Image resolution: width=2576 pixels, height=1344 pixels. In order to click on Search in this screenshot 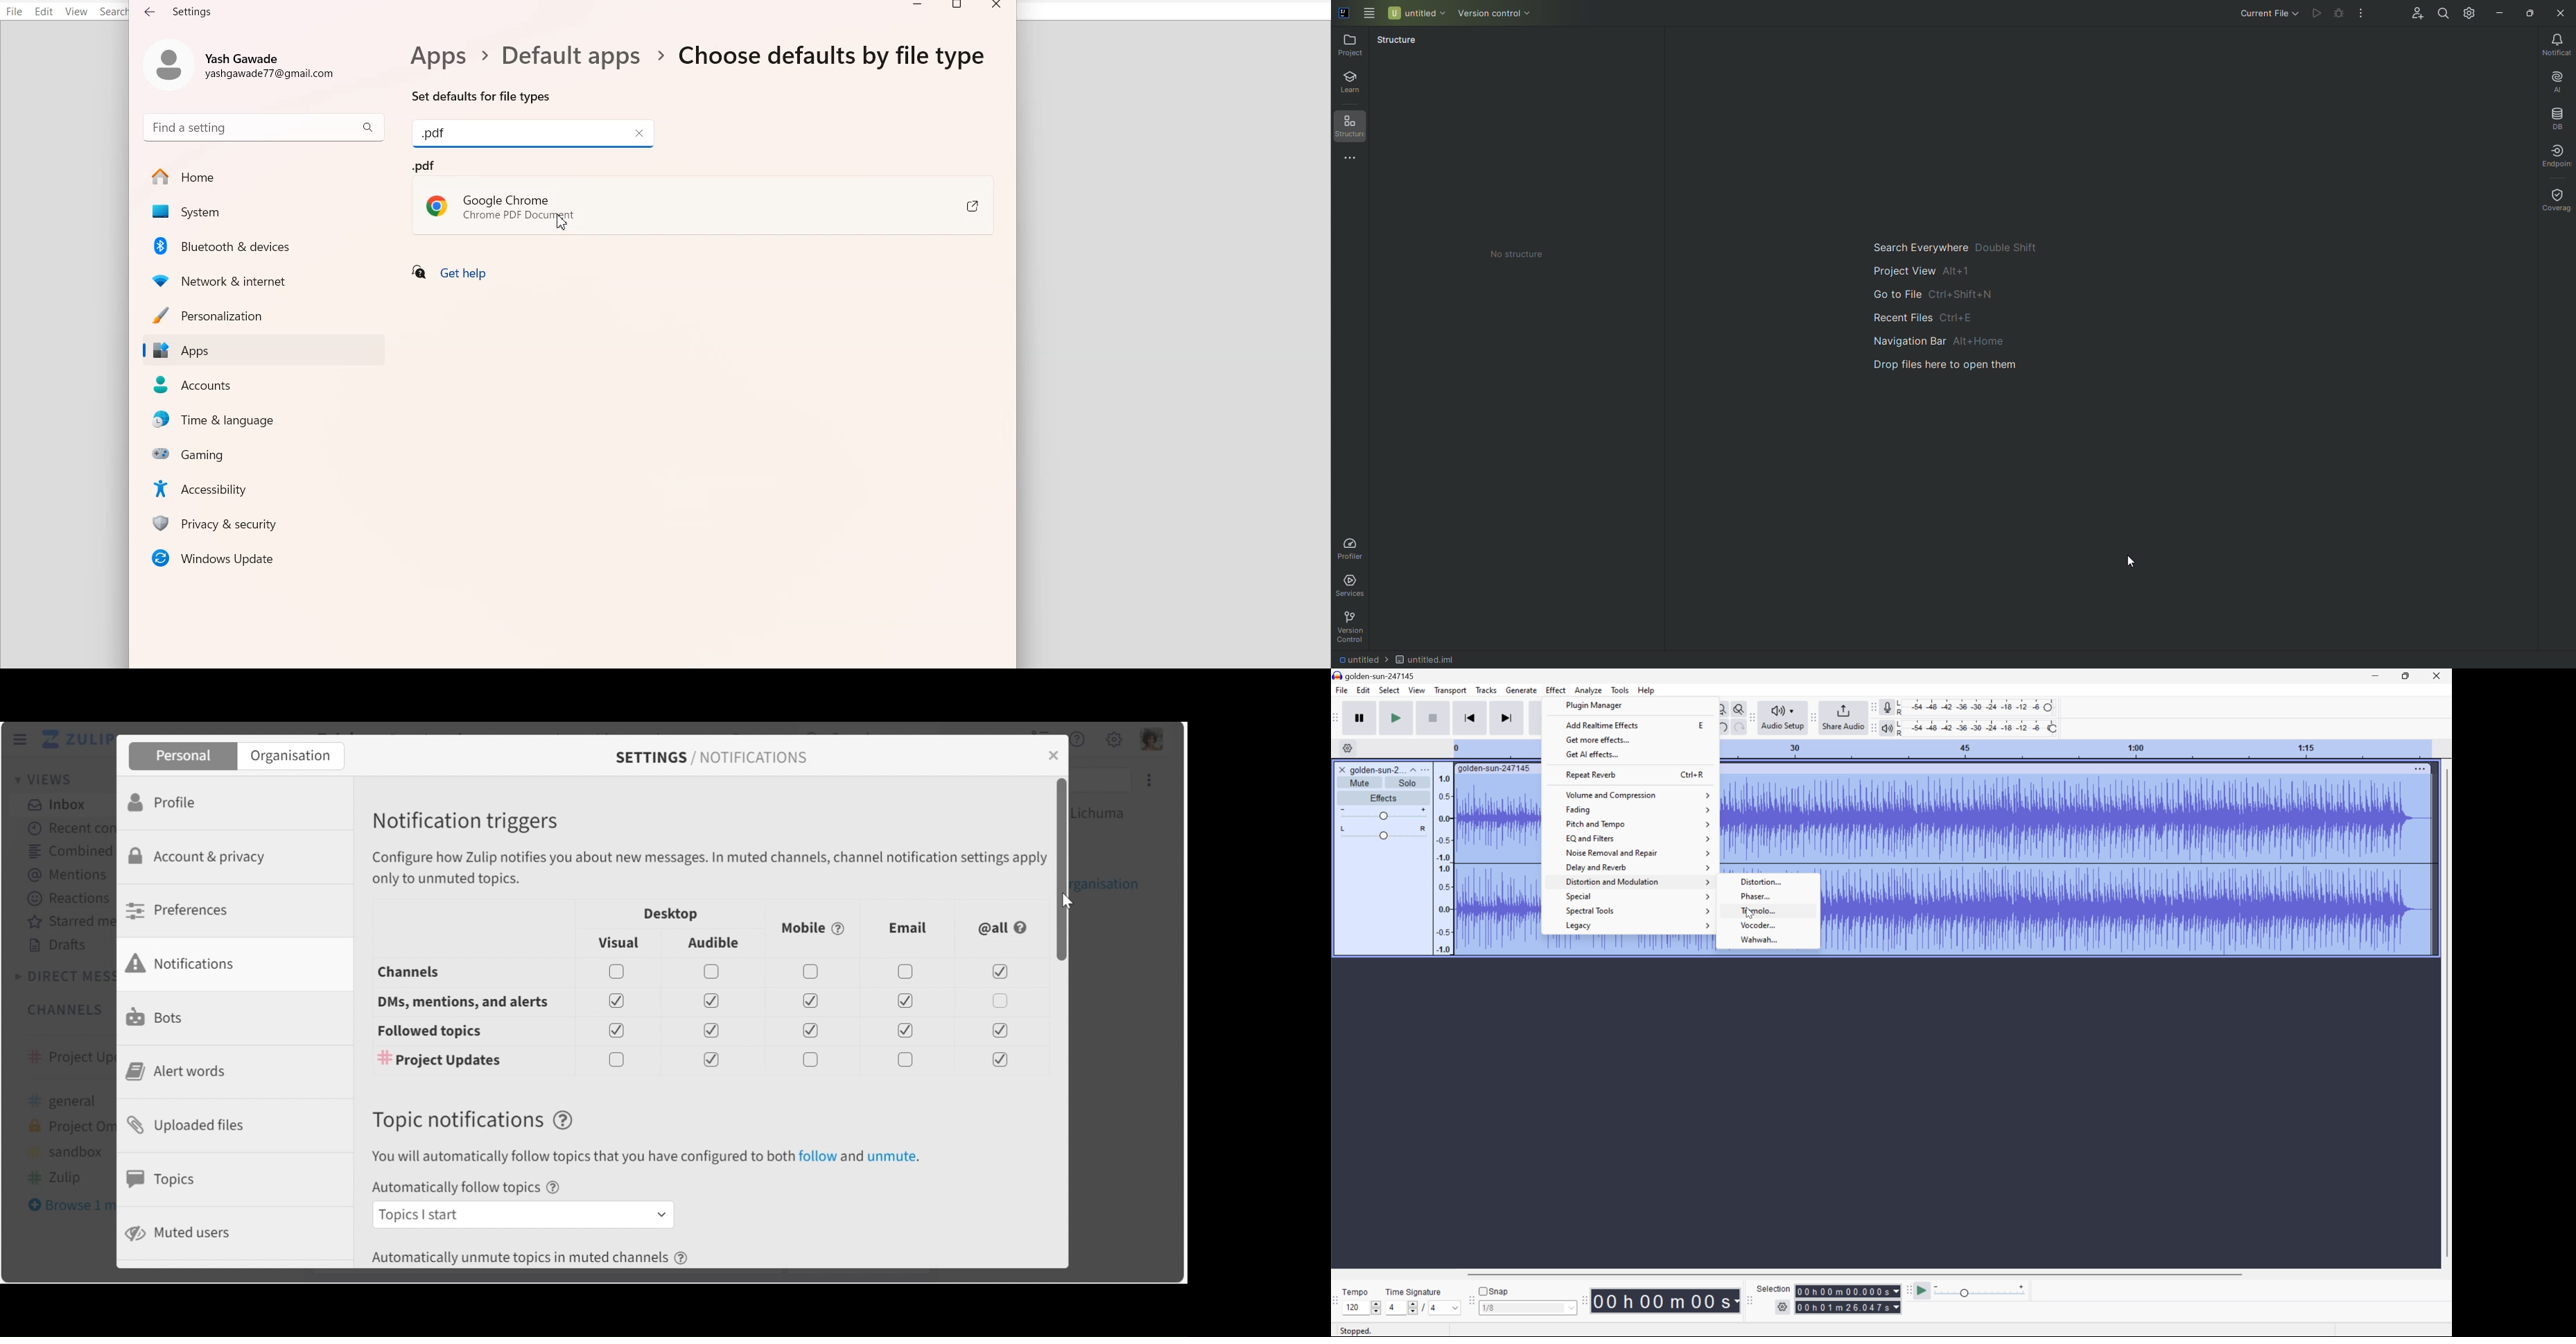, I will do `click(115, 12)`.